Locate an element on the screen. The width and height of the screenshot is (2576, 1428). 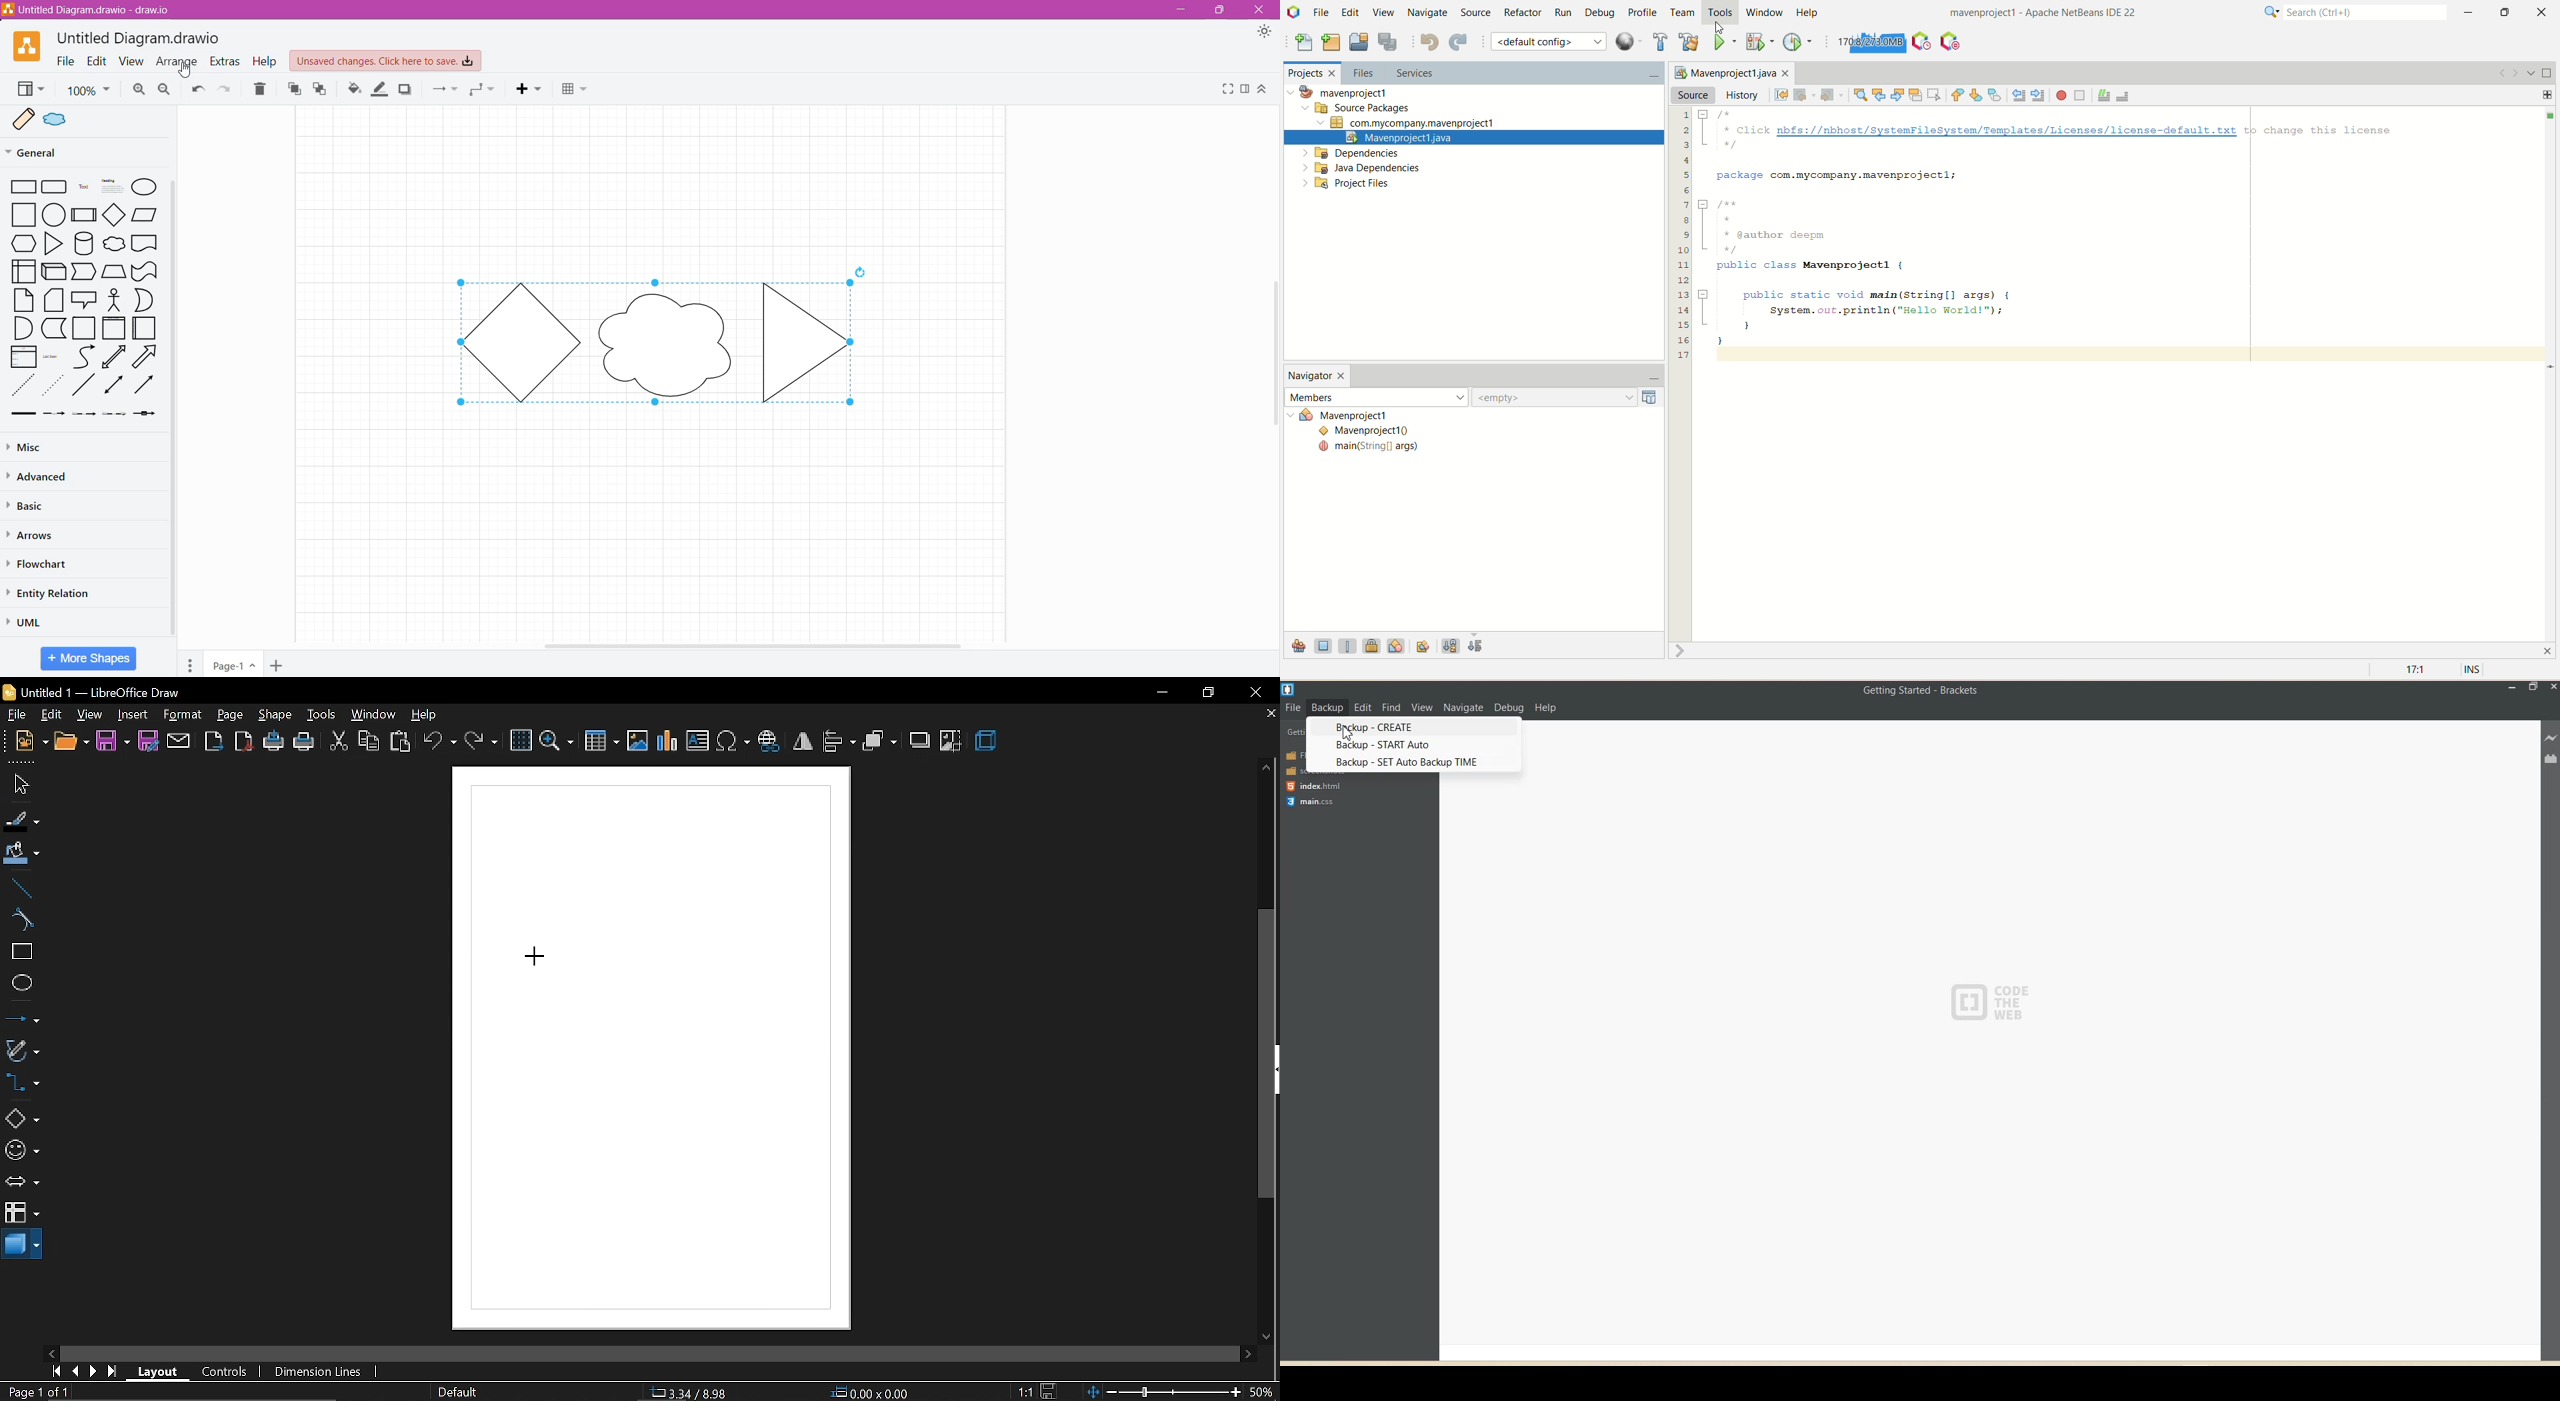
To Front is located at coordinates (293, 89).